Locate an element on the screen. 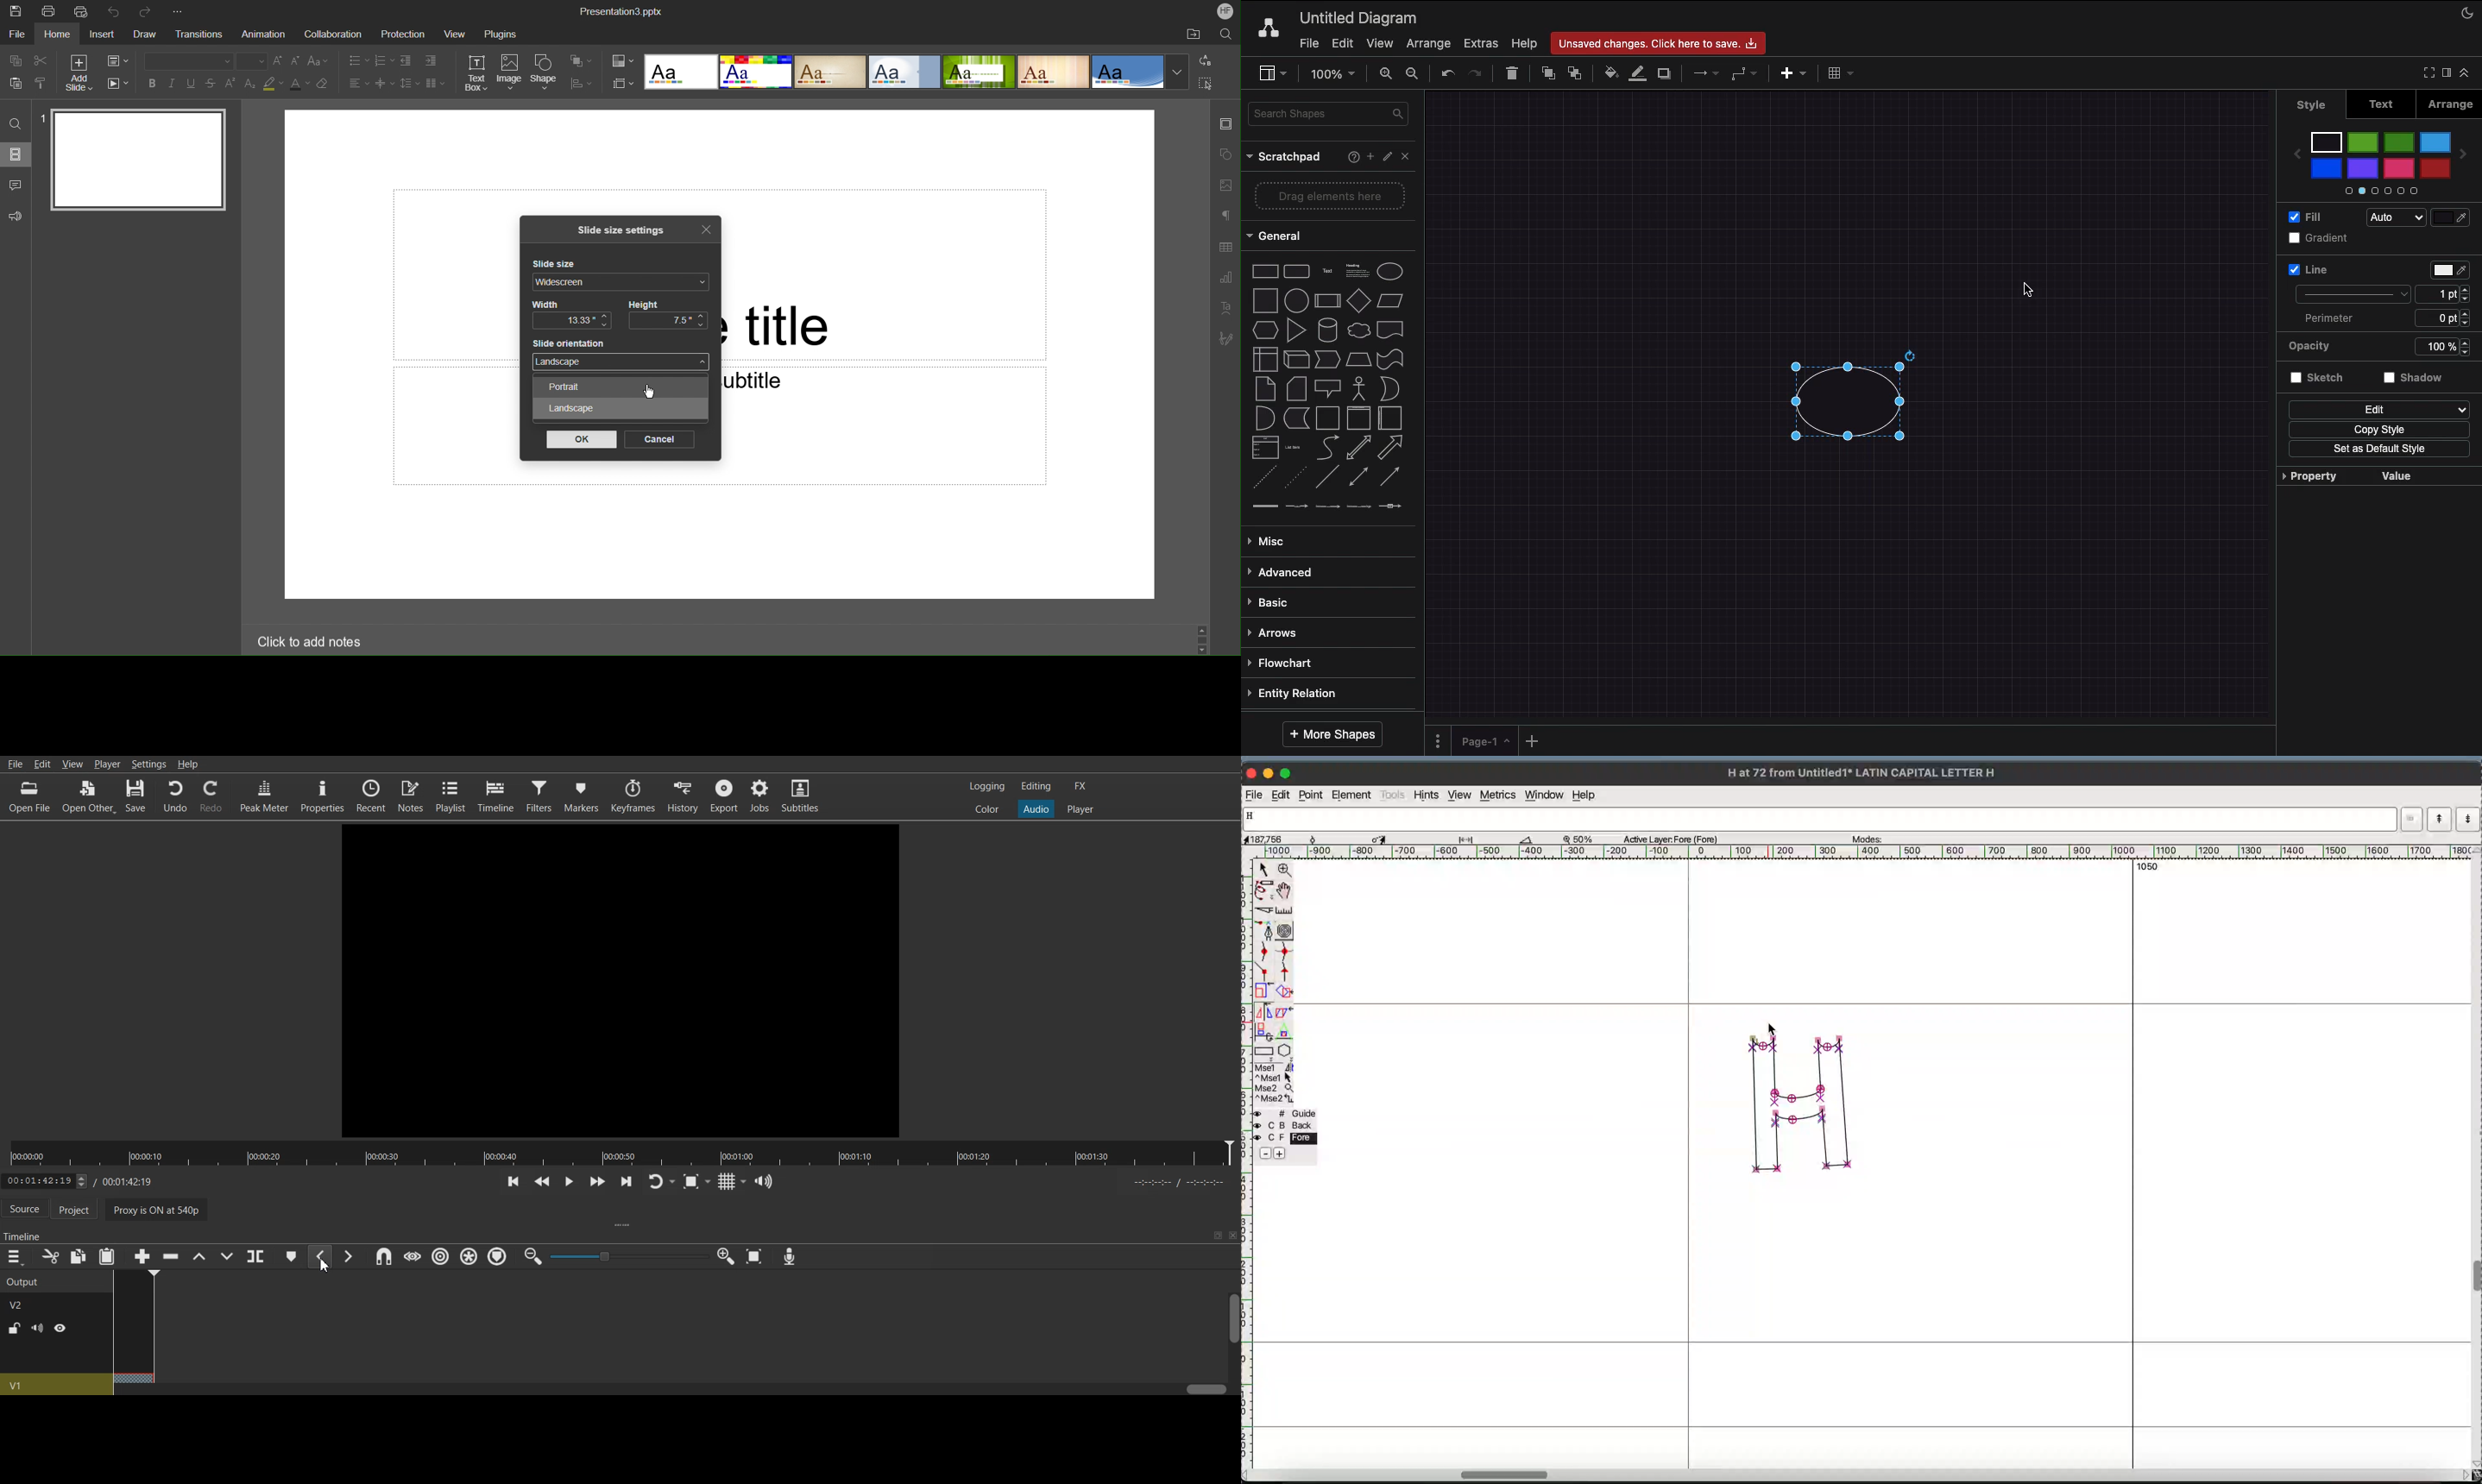 This screenshot has width=2492, height=1484. Playlist is located at coordinates (452, 796).